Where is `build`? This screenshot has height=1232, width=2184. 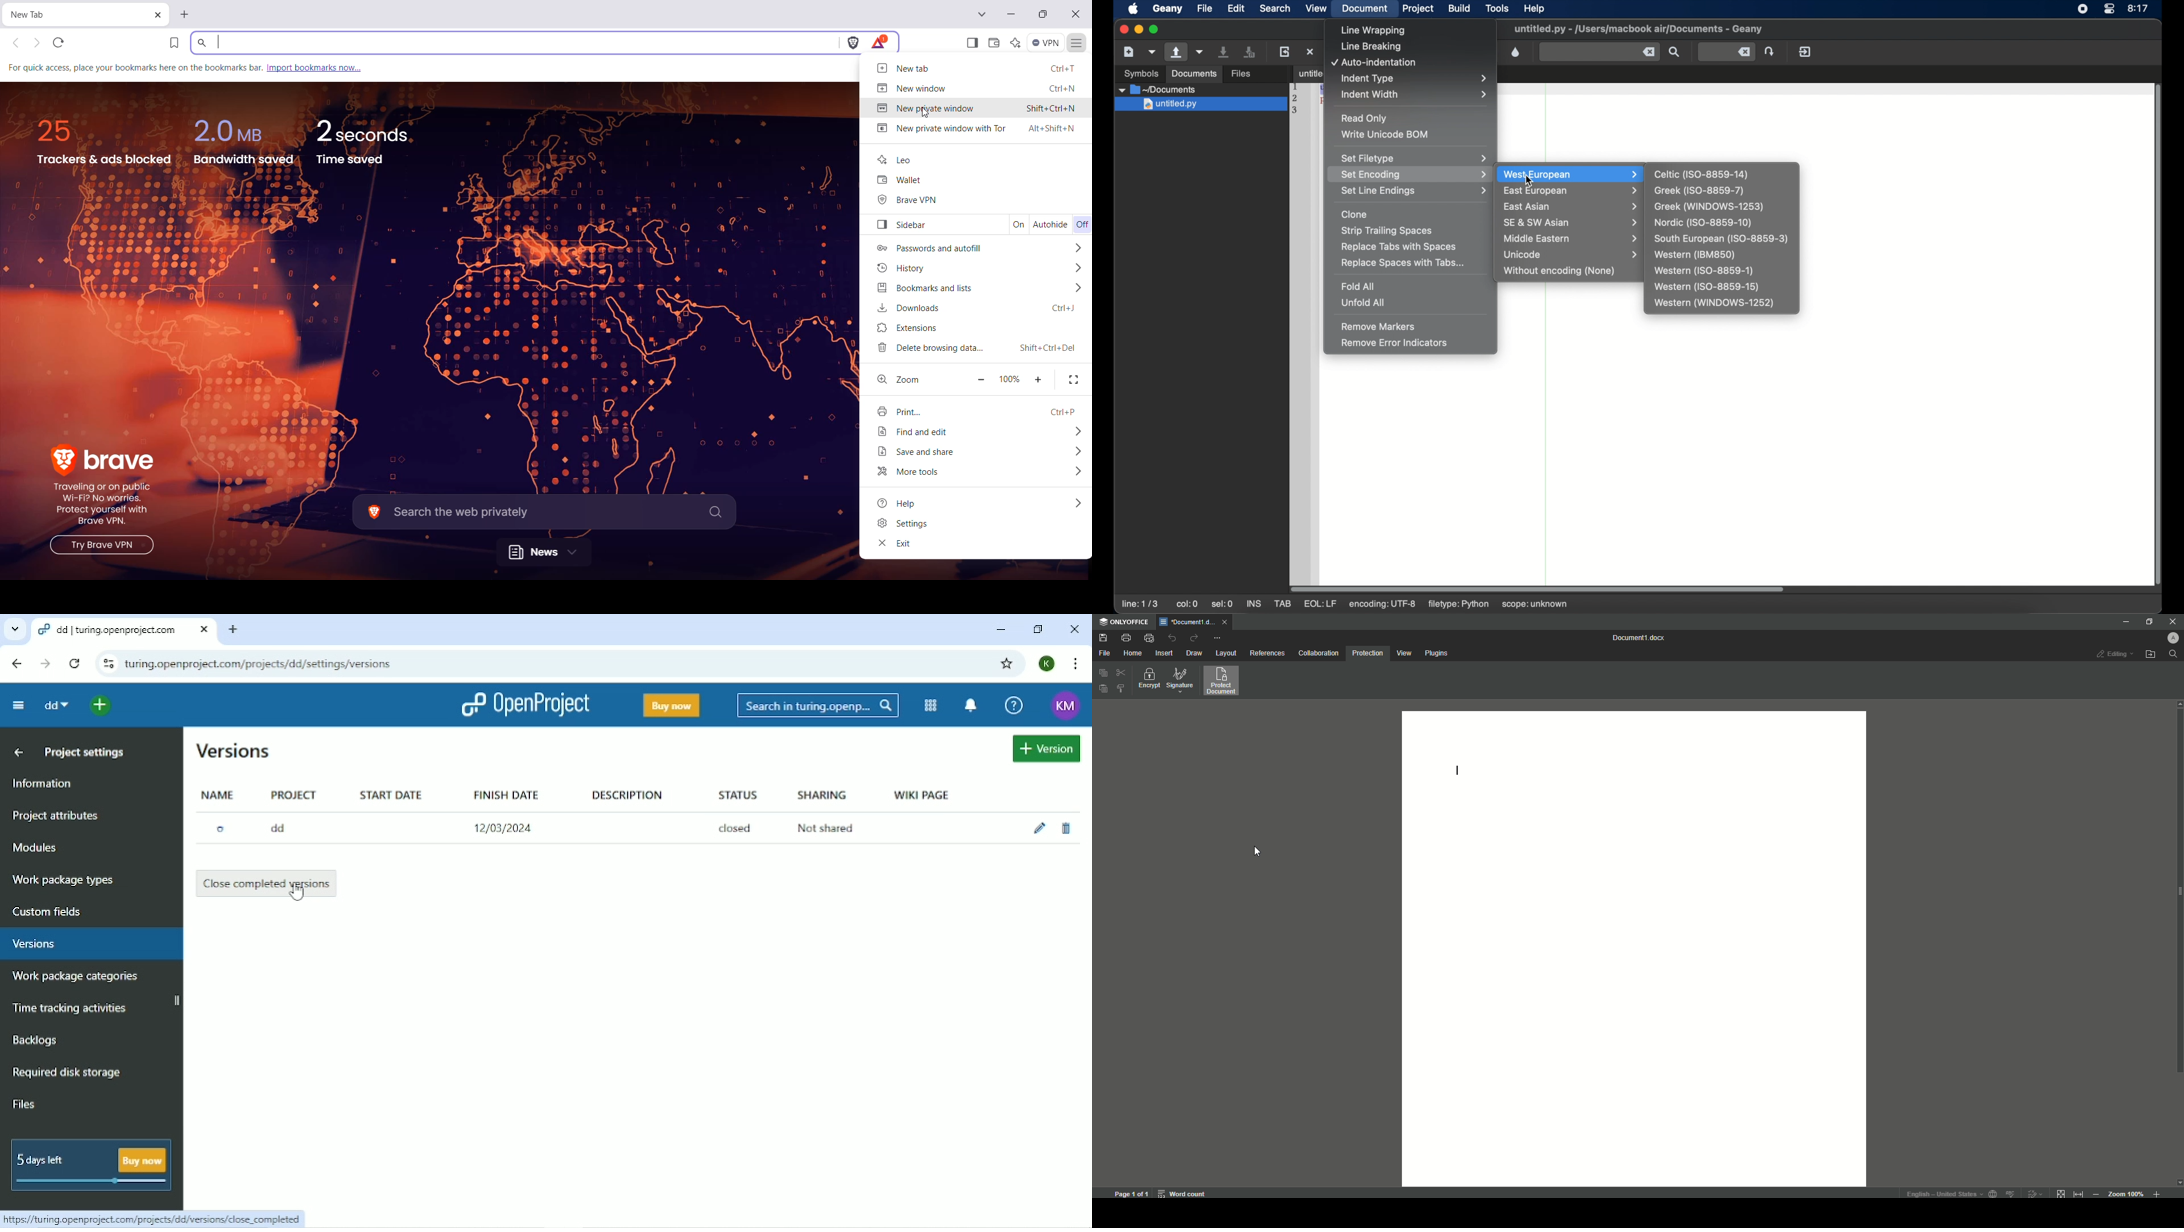 build is located at coordinates (1460, 9).